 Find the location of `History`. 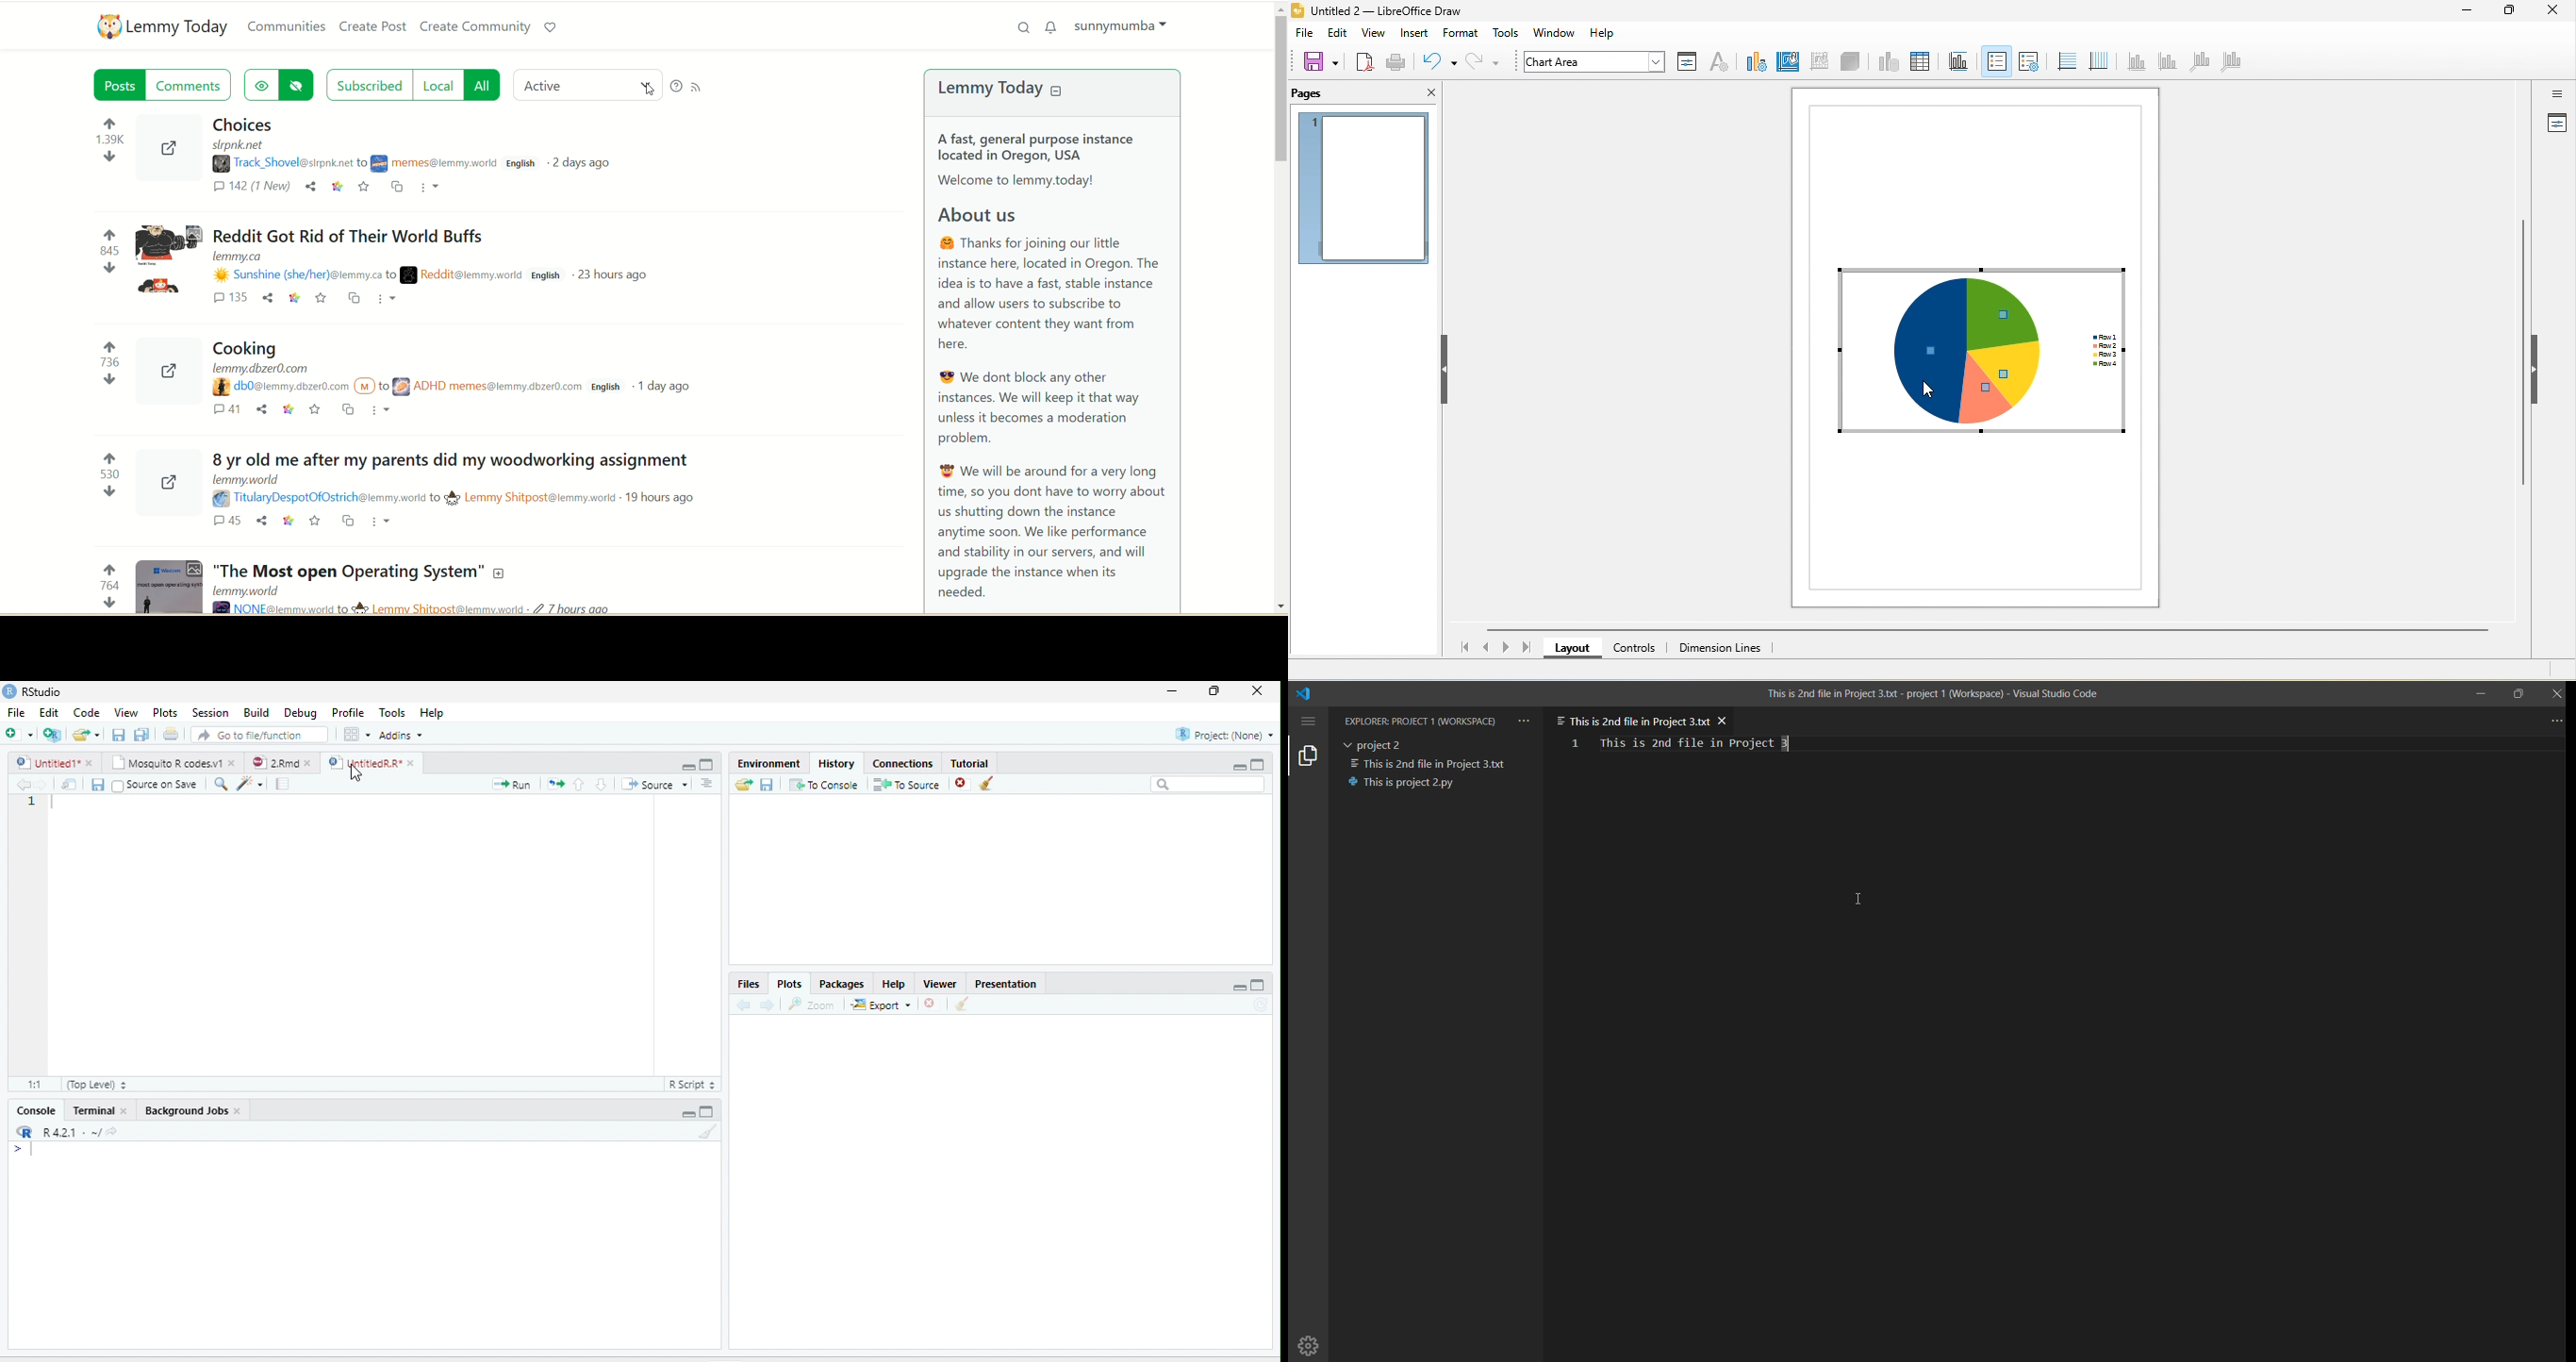

History is located at coordinates (837, 763).